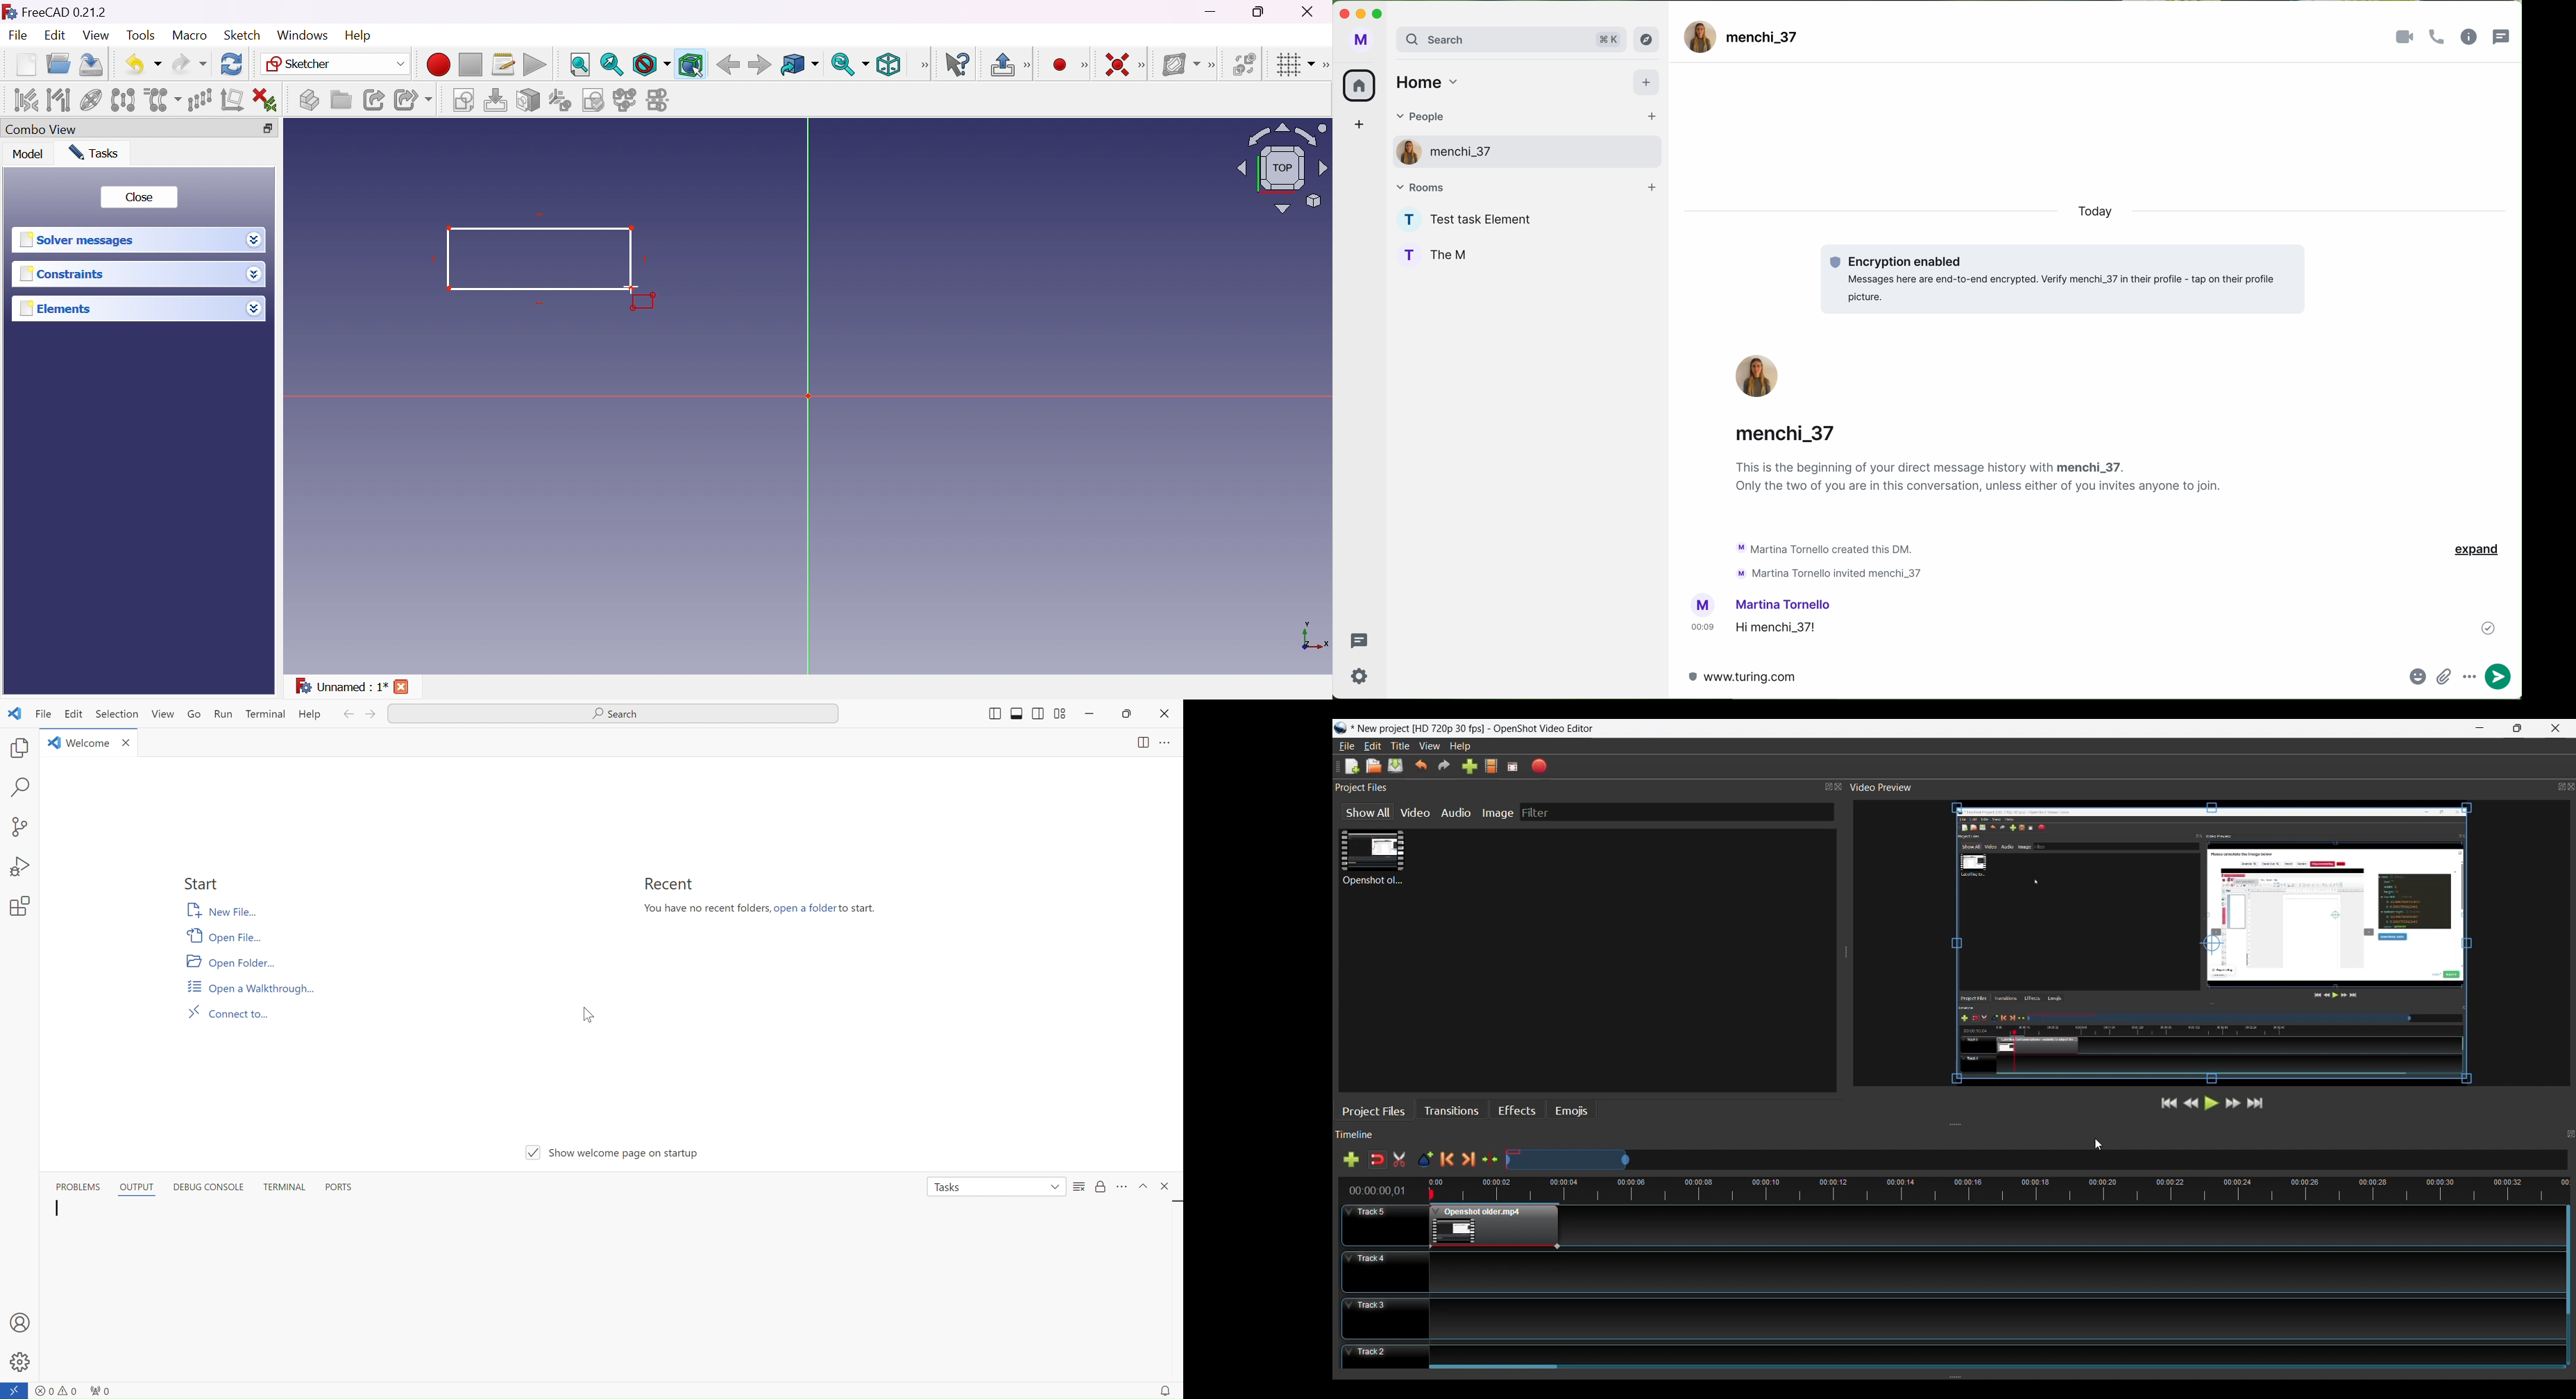 This screenshot has height=1400, width=2576. Describe the element at coordinates (1489, 221) in the screenshot. I see `The task Element` at that location.